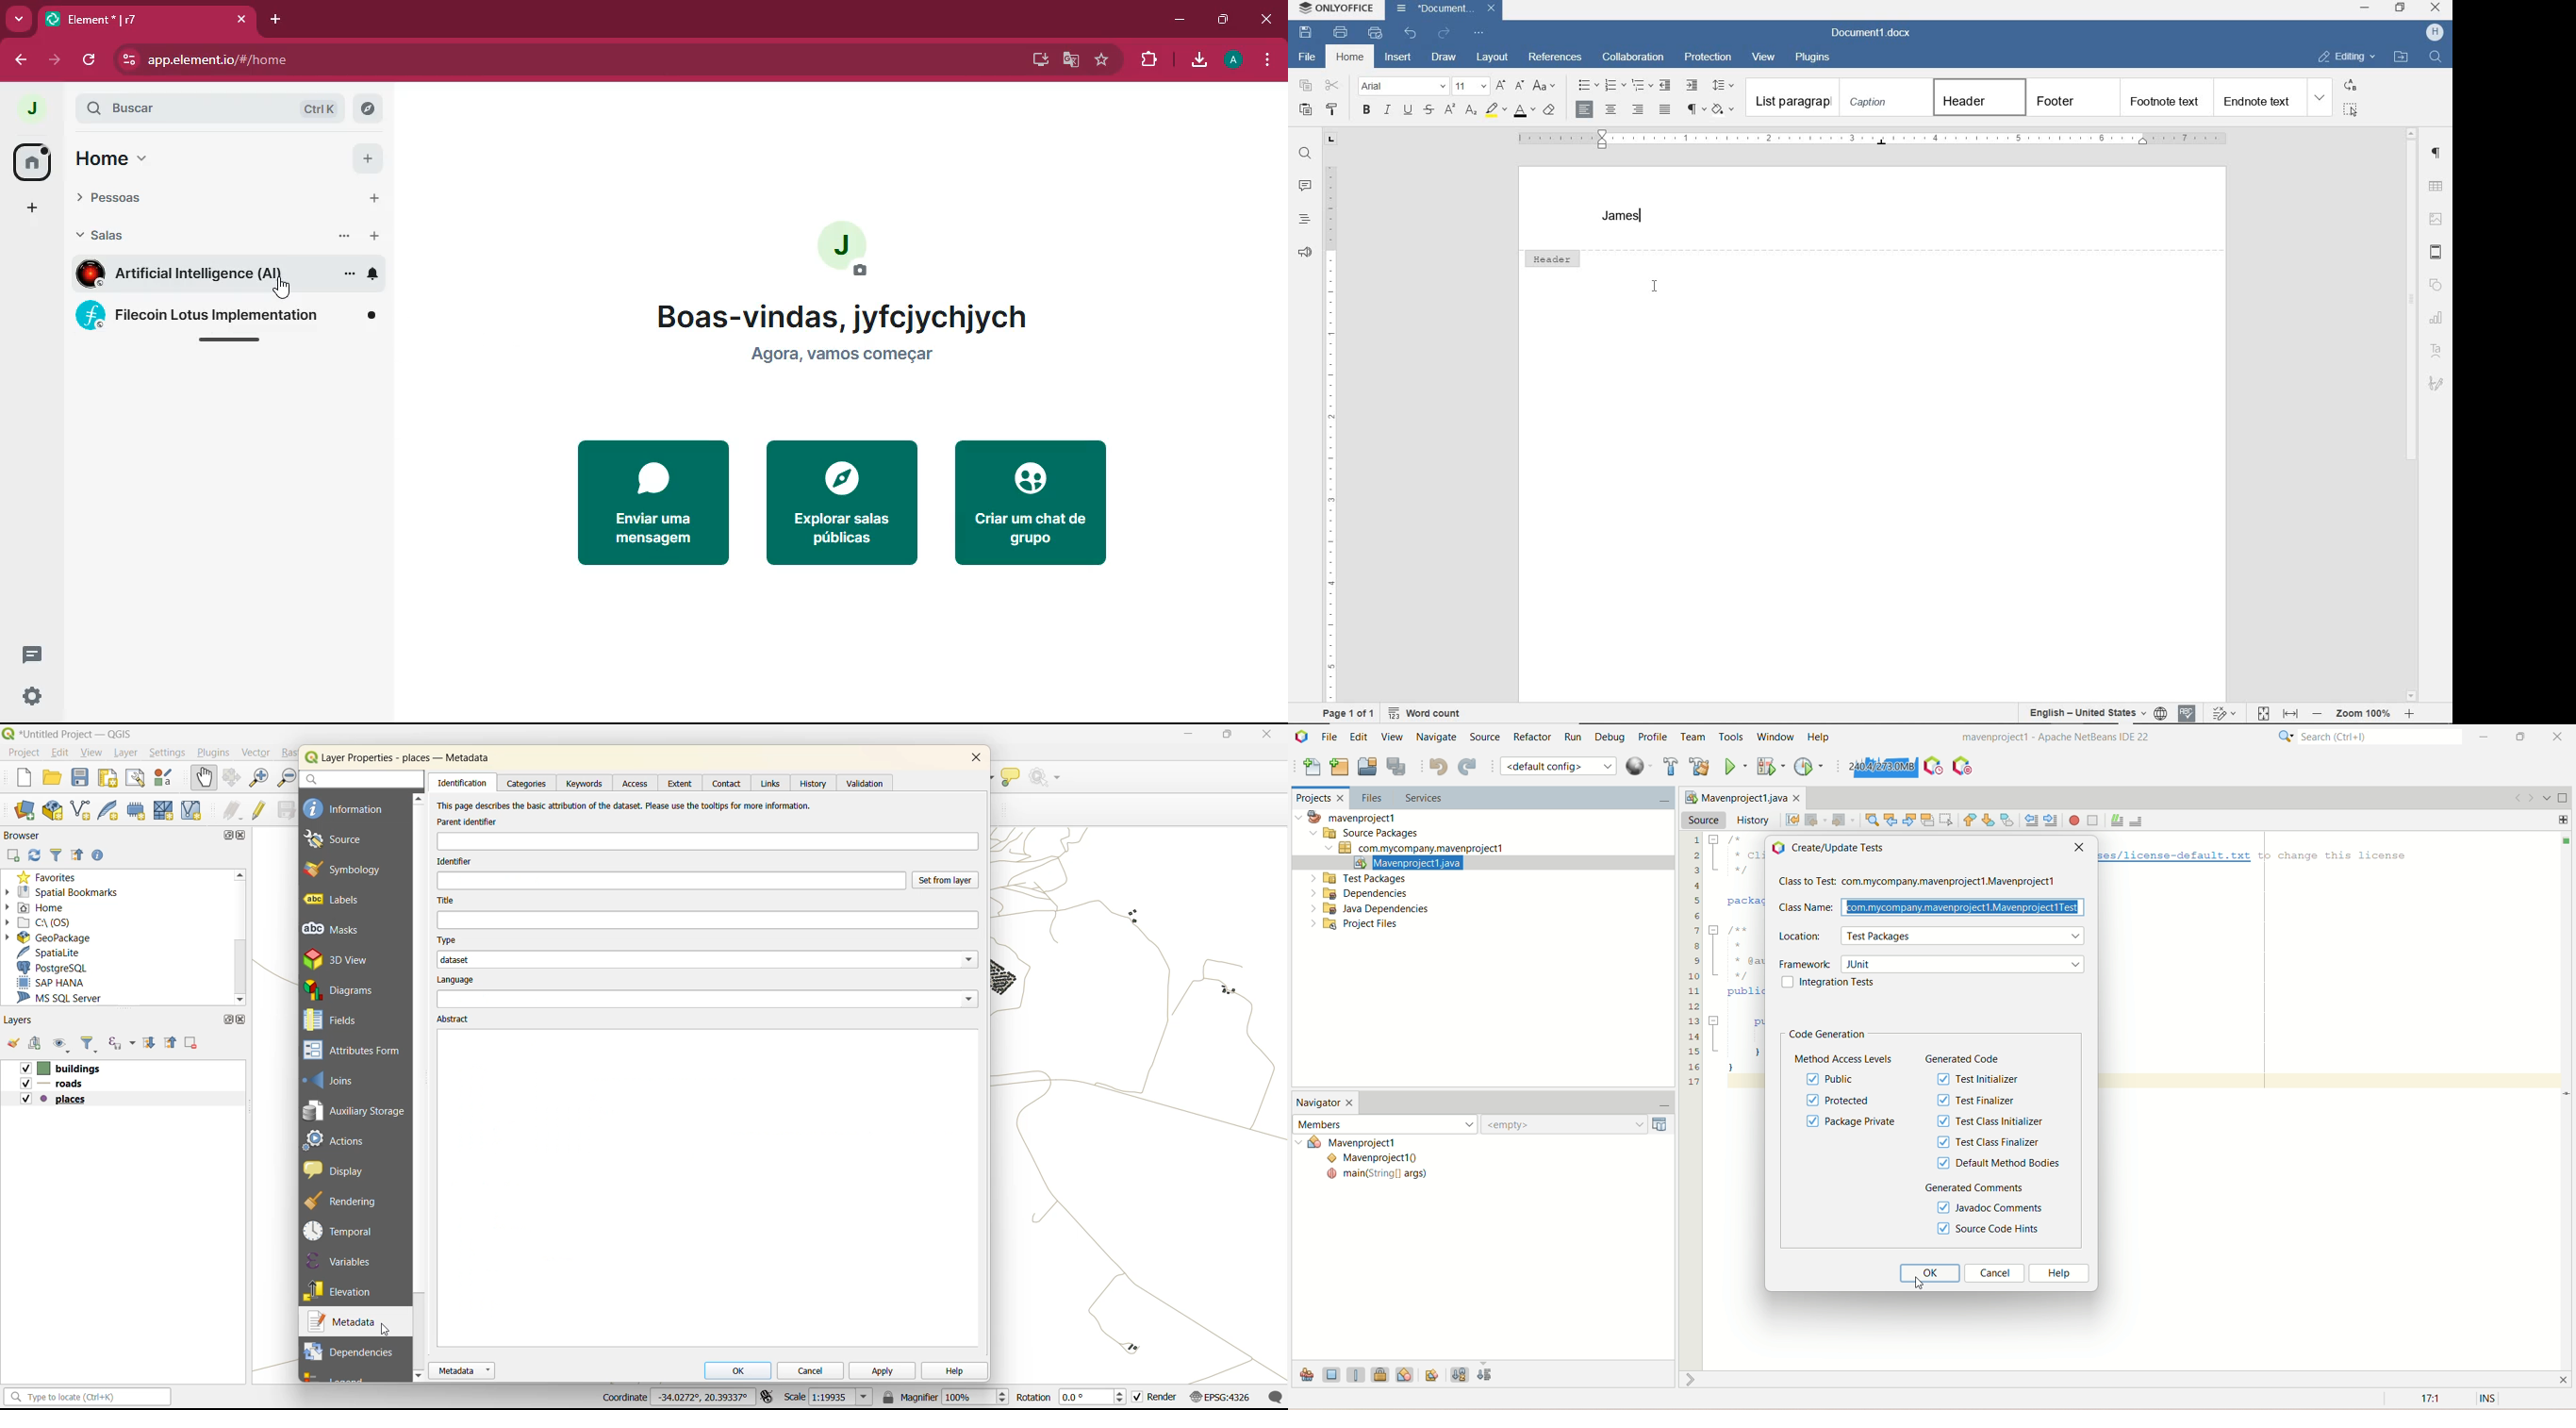  I want to click on enviar uma mensagem, so click(651, 503).